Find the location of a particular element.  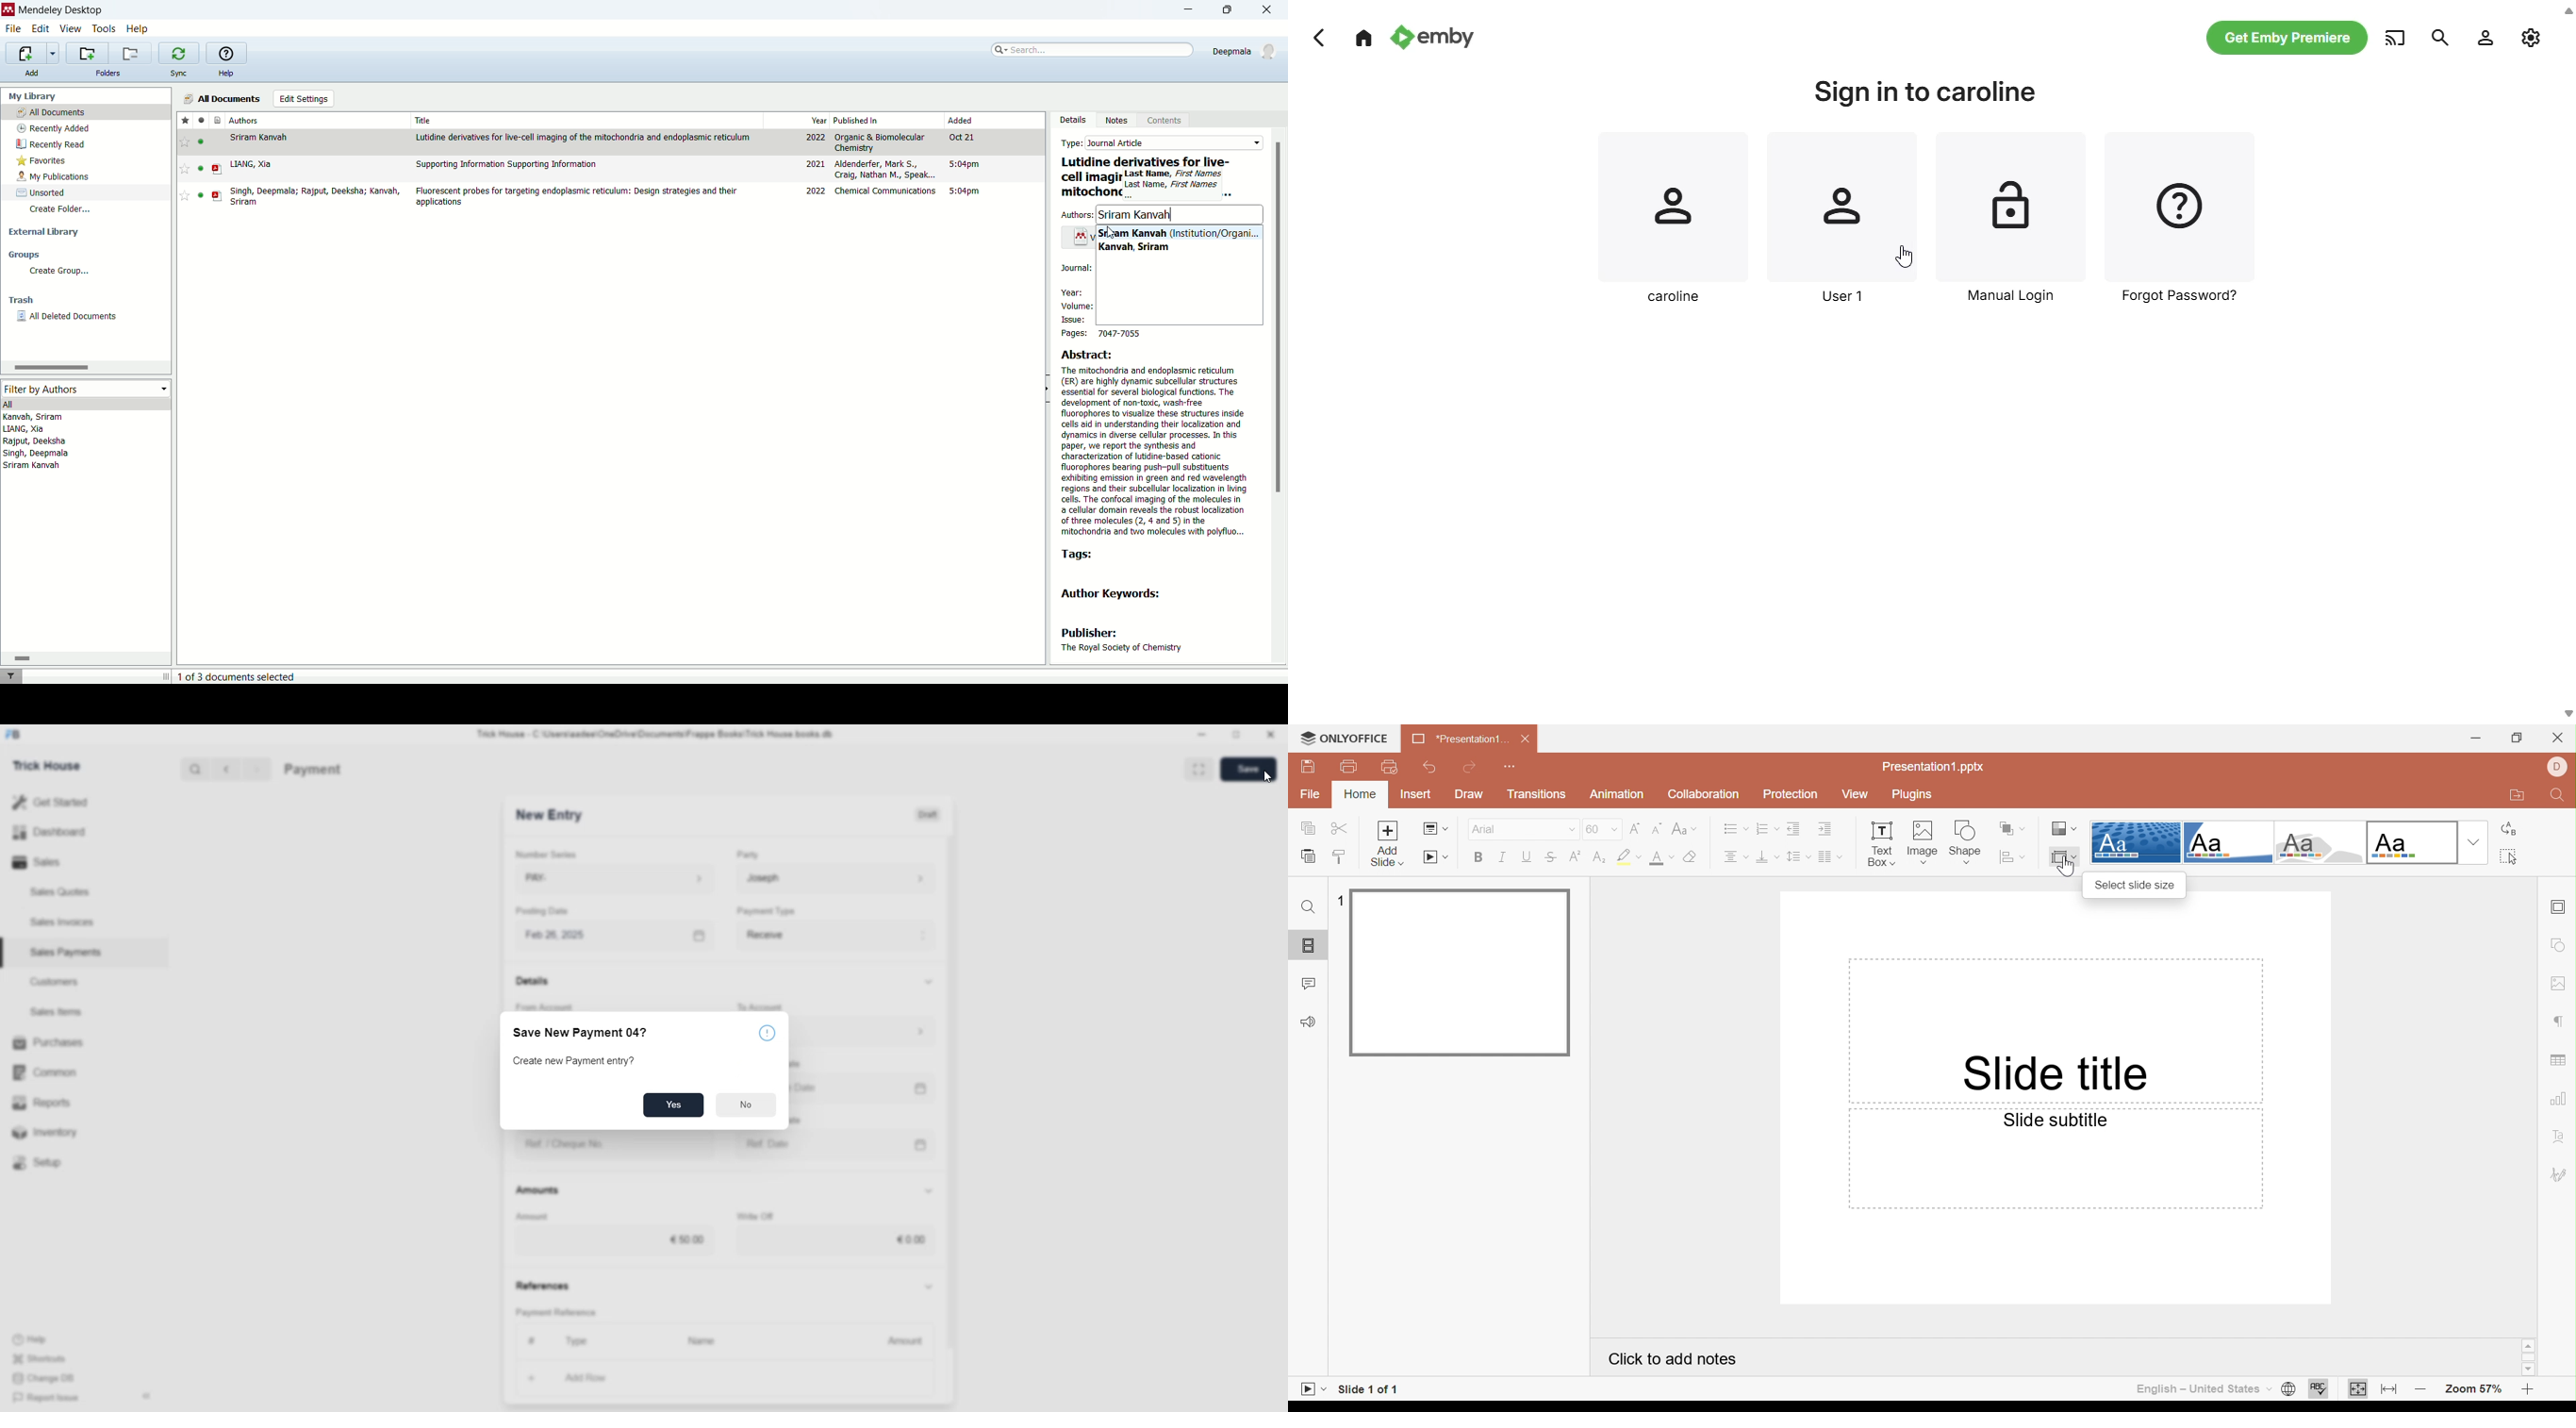

Forward is located at coordinates (258, 770).